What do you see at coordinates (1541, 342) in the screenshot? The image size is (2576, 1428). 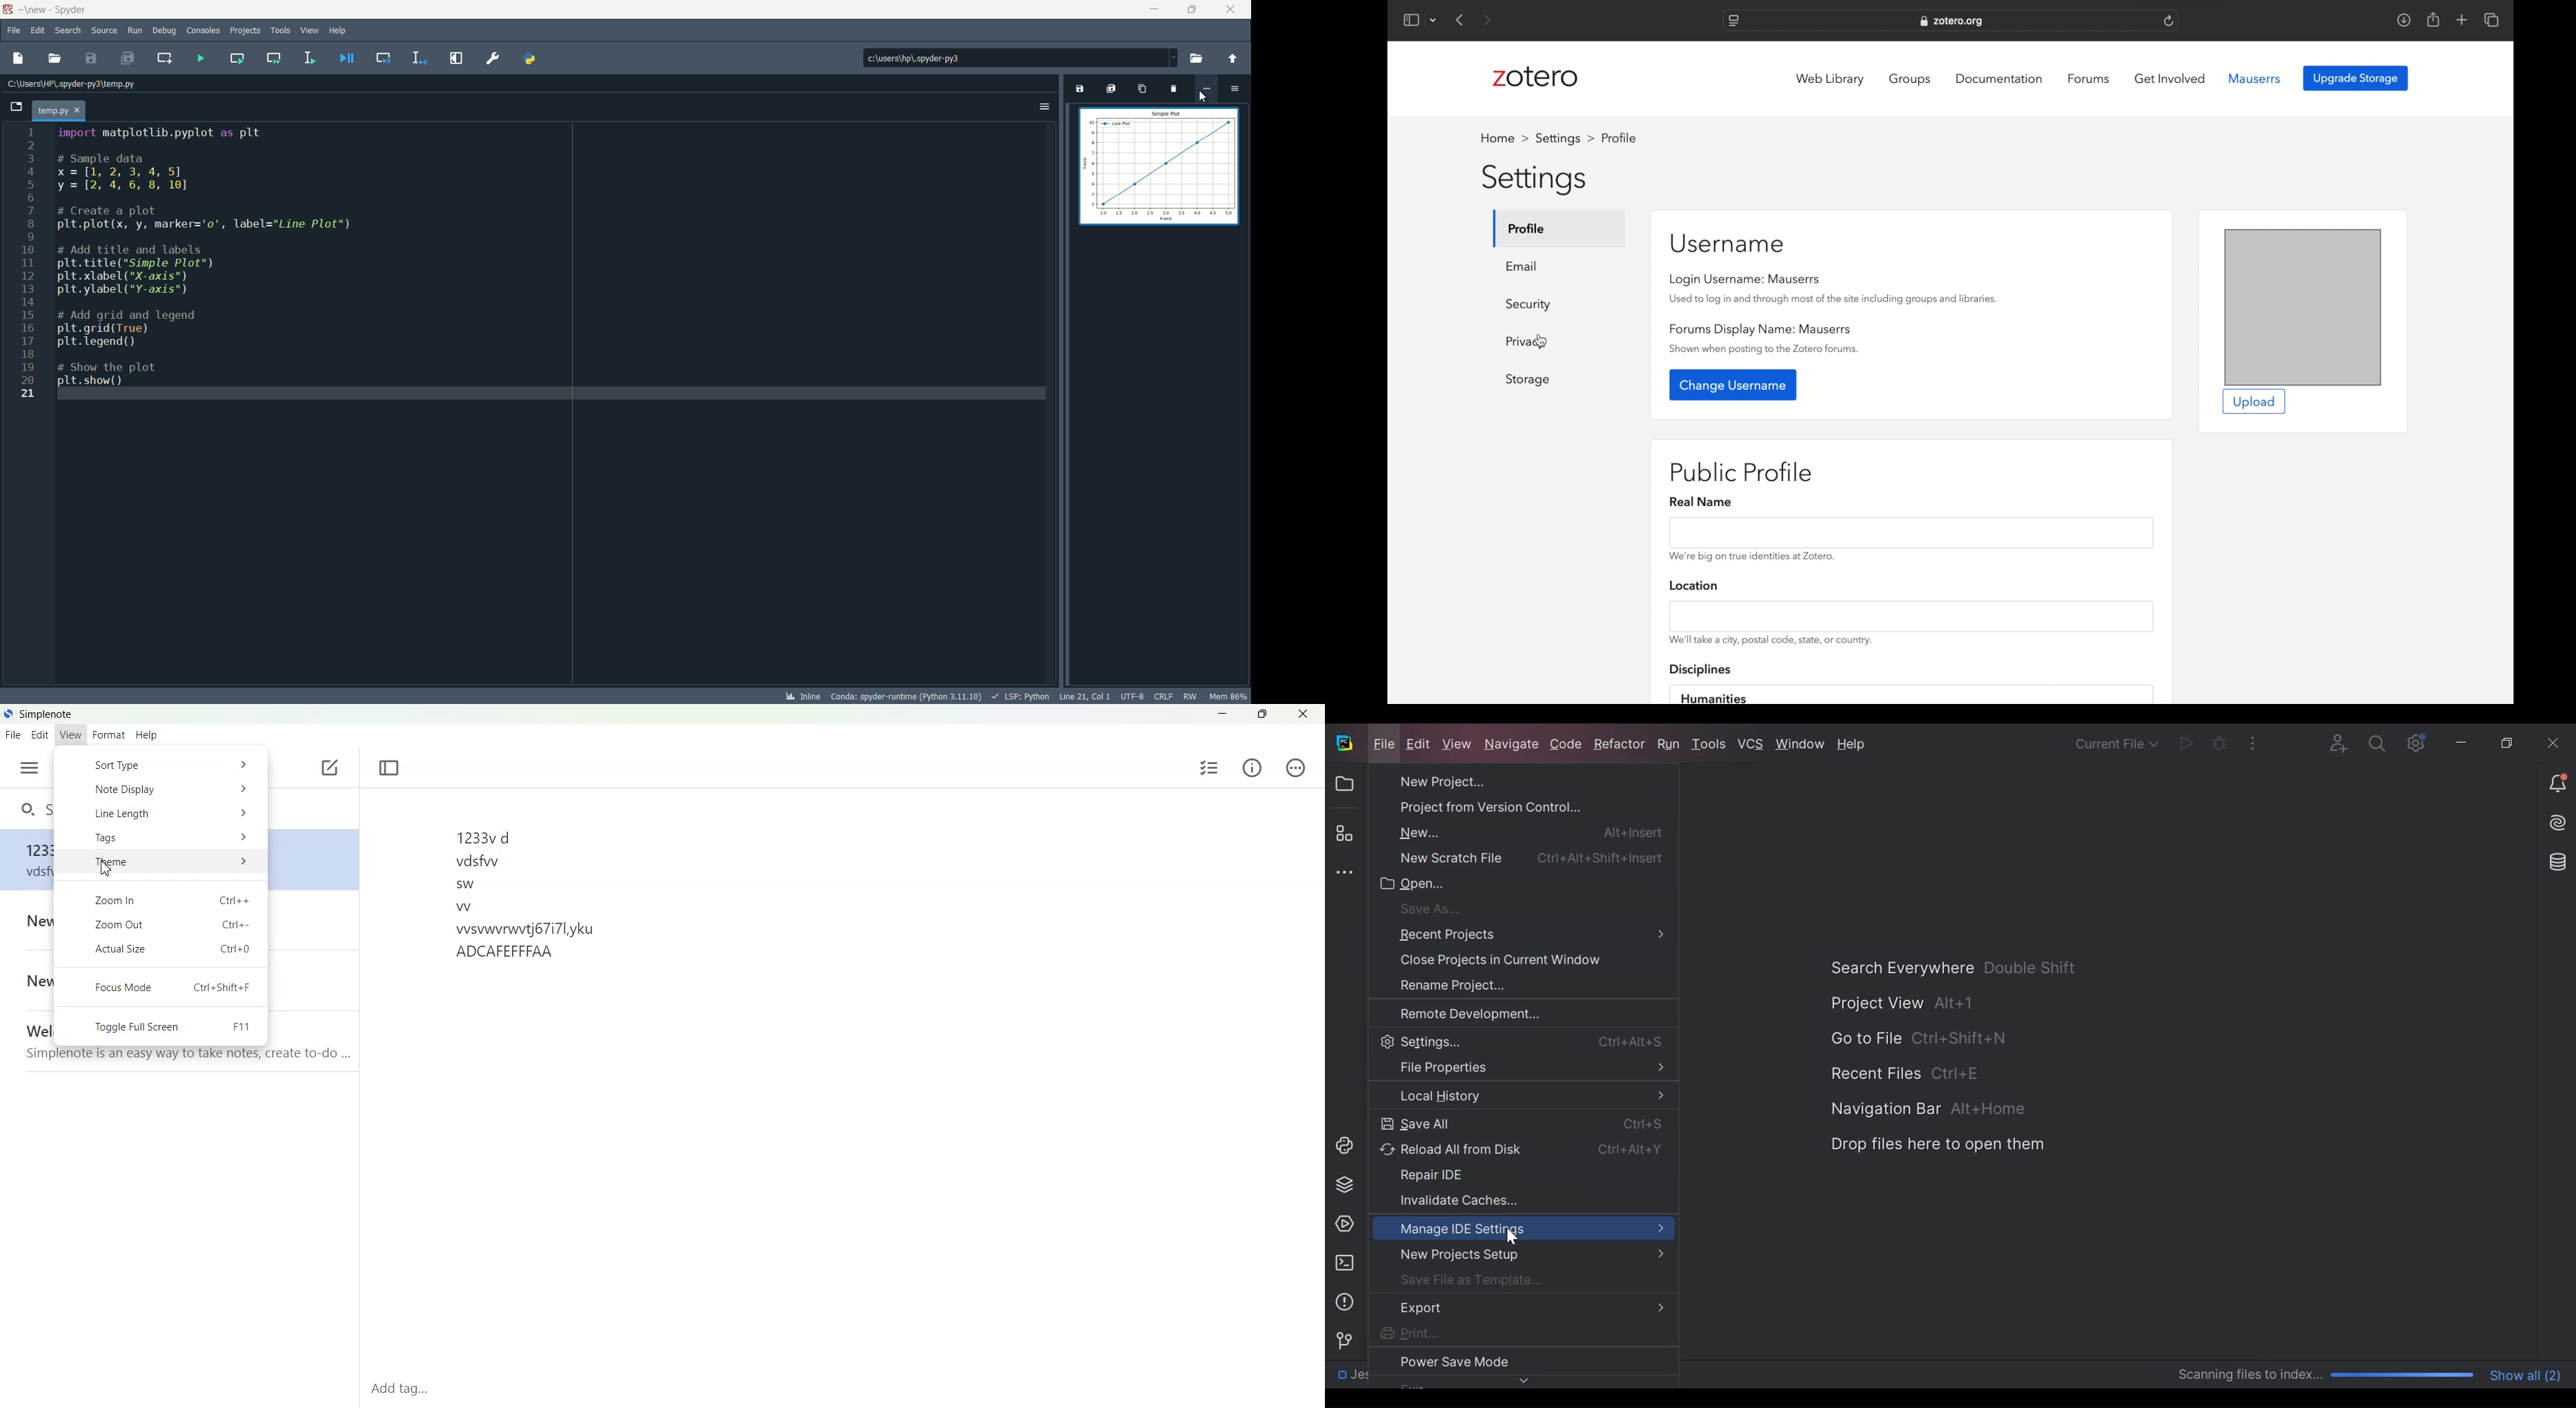 I see `cursor` at bounding box center [1541, 342].